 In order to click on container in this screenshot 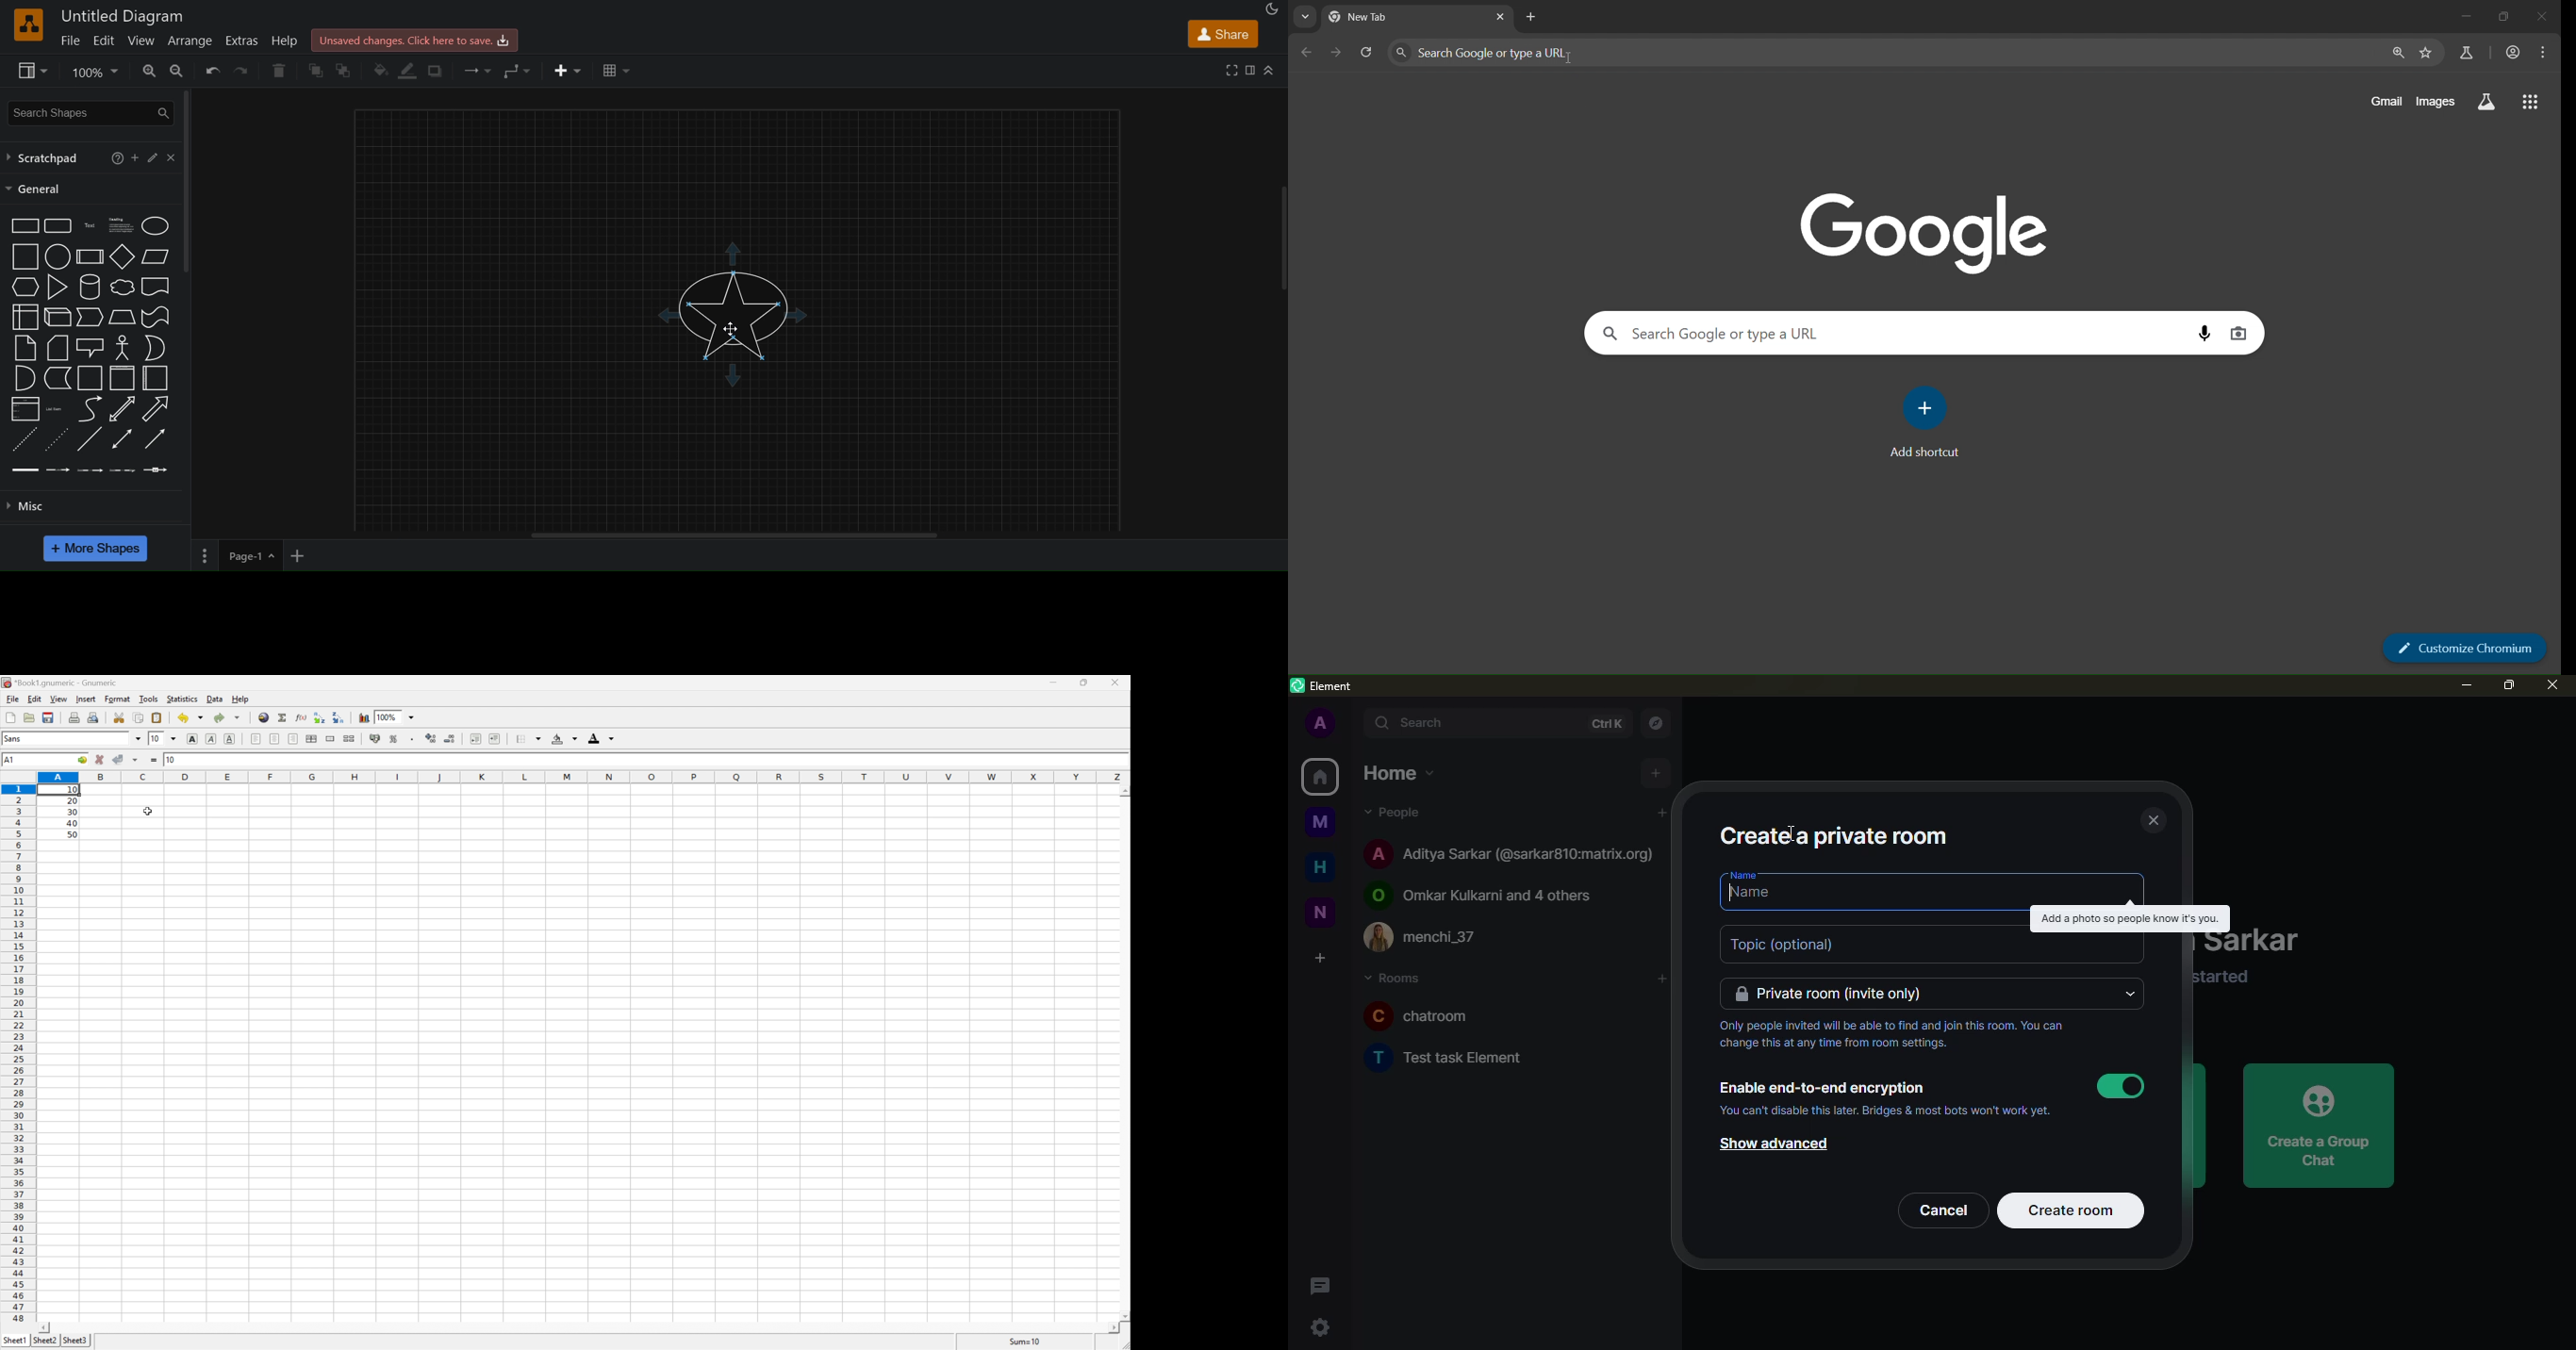, I will do `click(122, 378)`.